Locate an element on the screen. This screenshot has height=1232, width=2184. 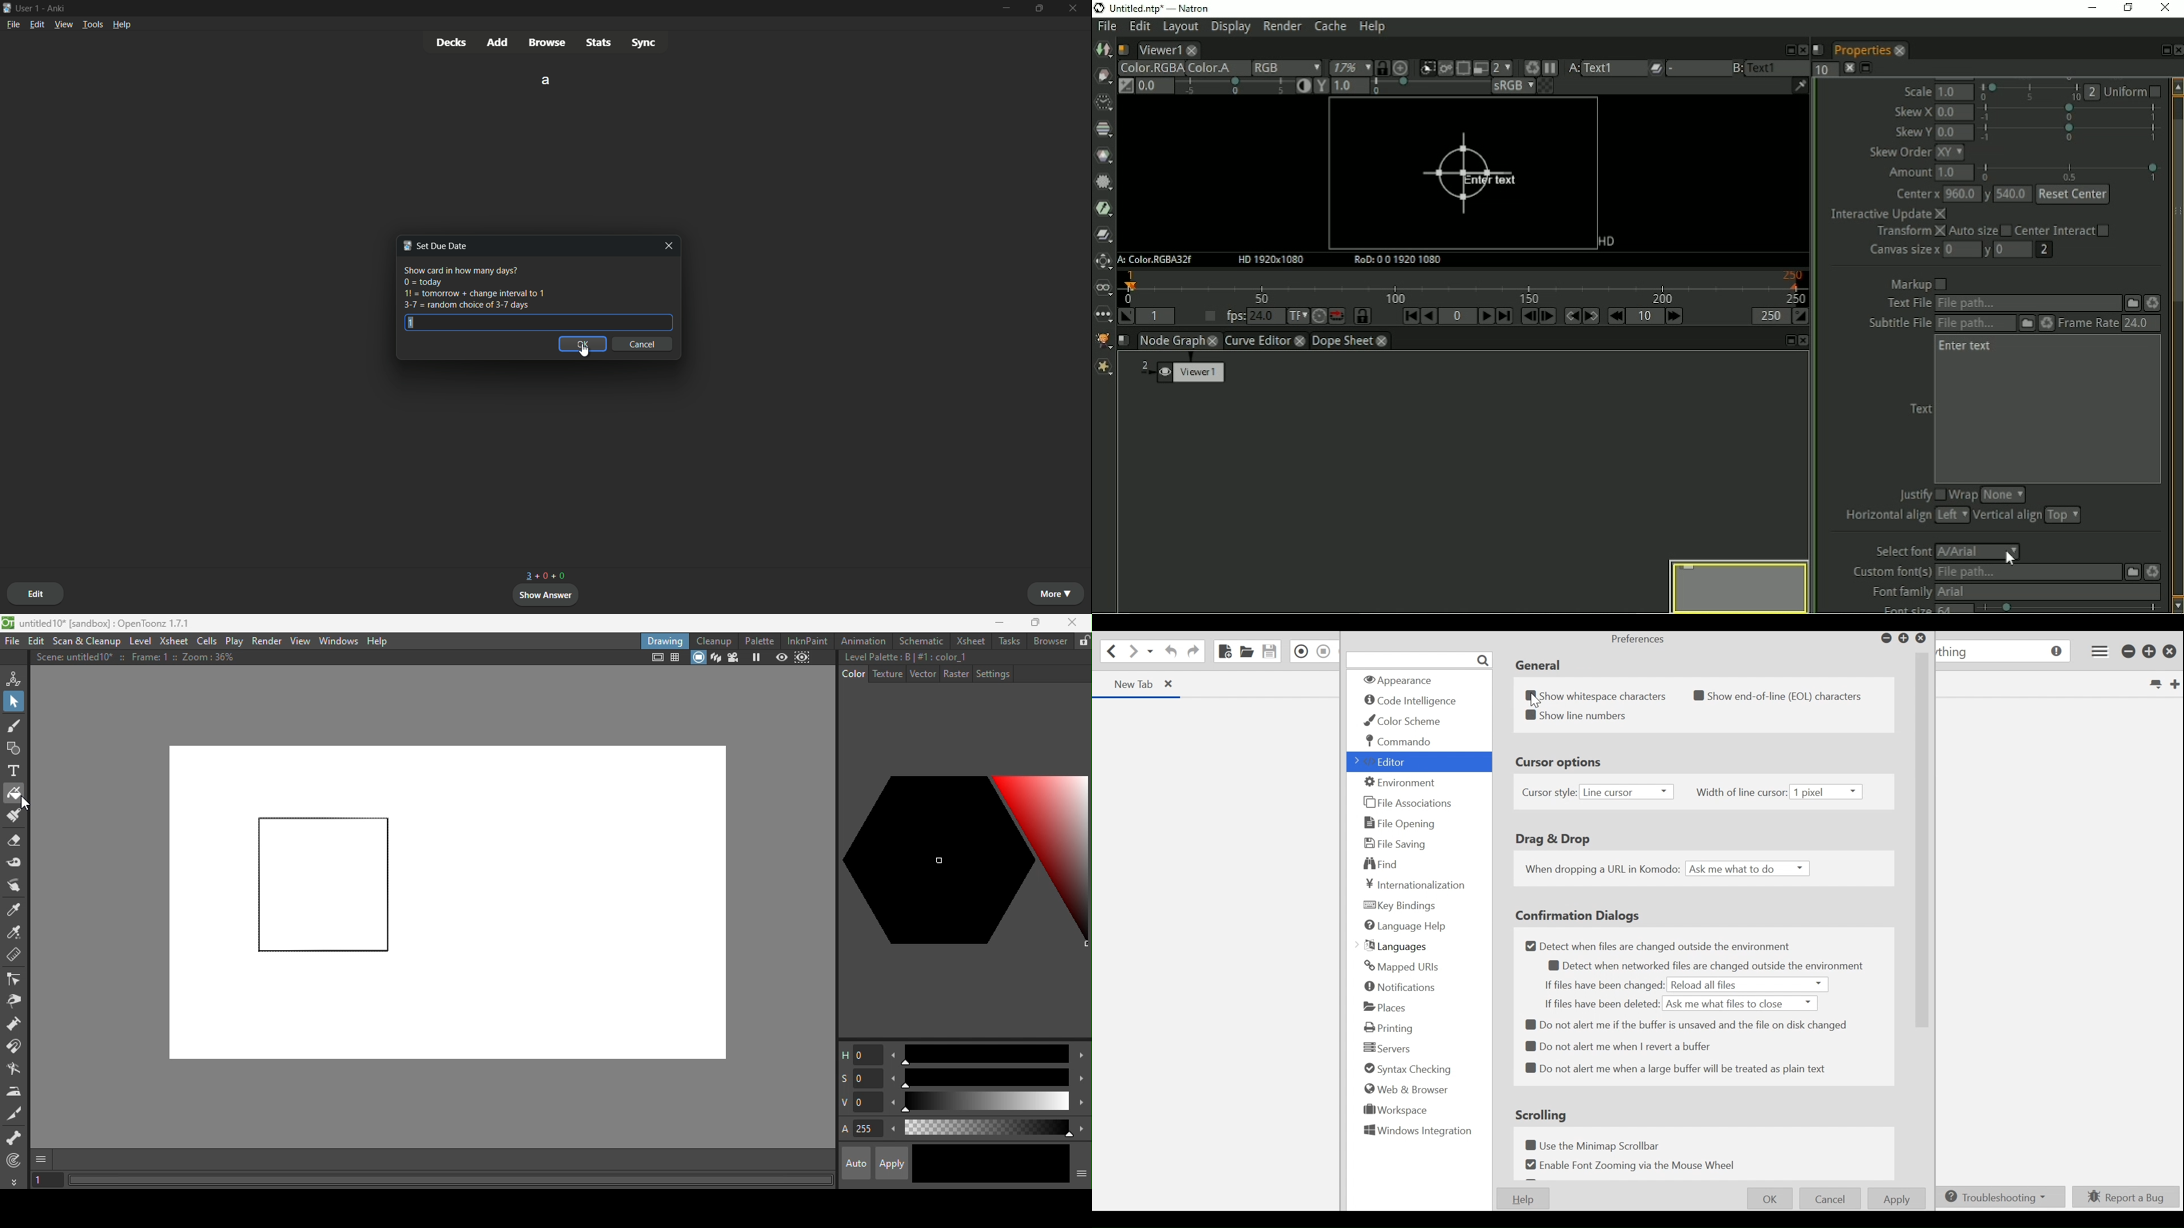
3-7 = random choice of 3-7 days is located at coordinates (464, 305).